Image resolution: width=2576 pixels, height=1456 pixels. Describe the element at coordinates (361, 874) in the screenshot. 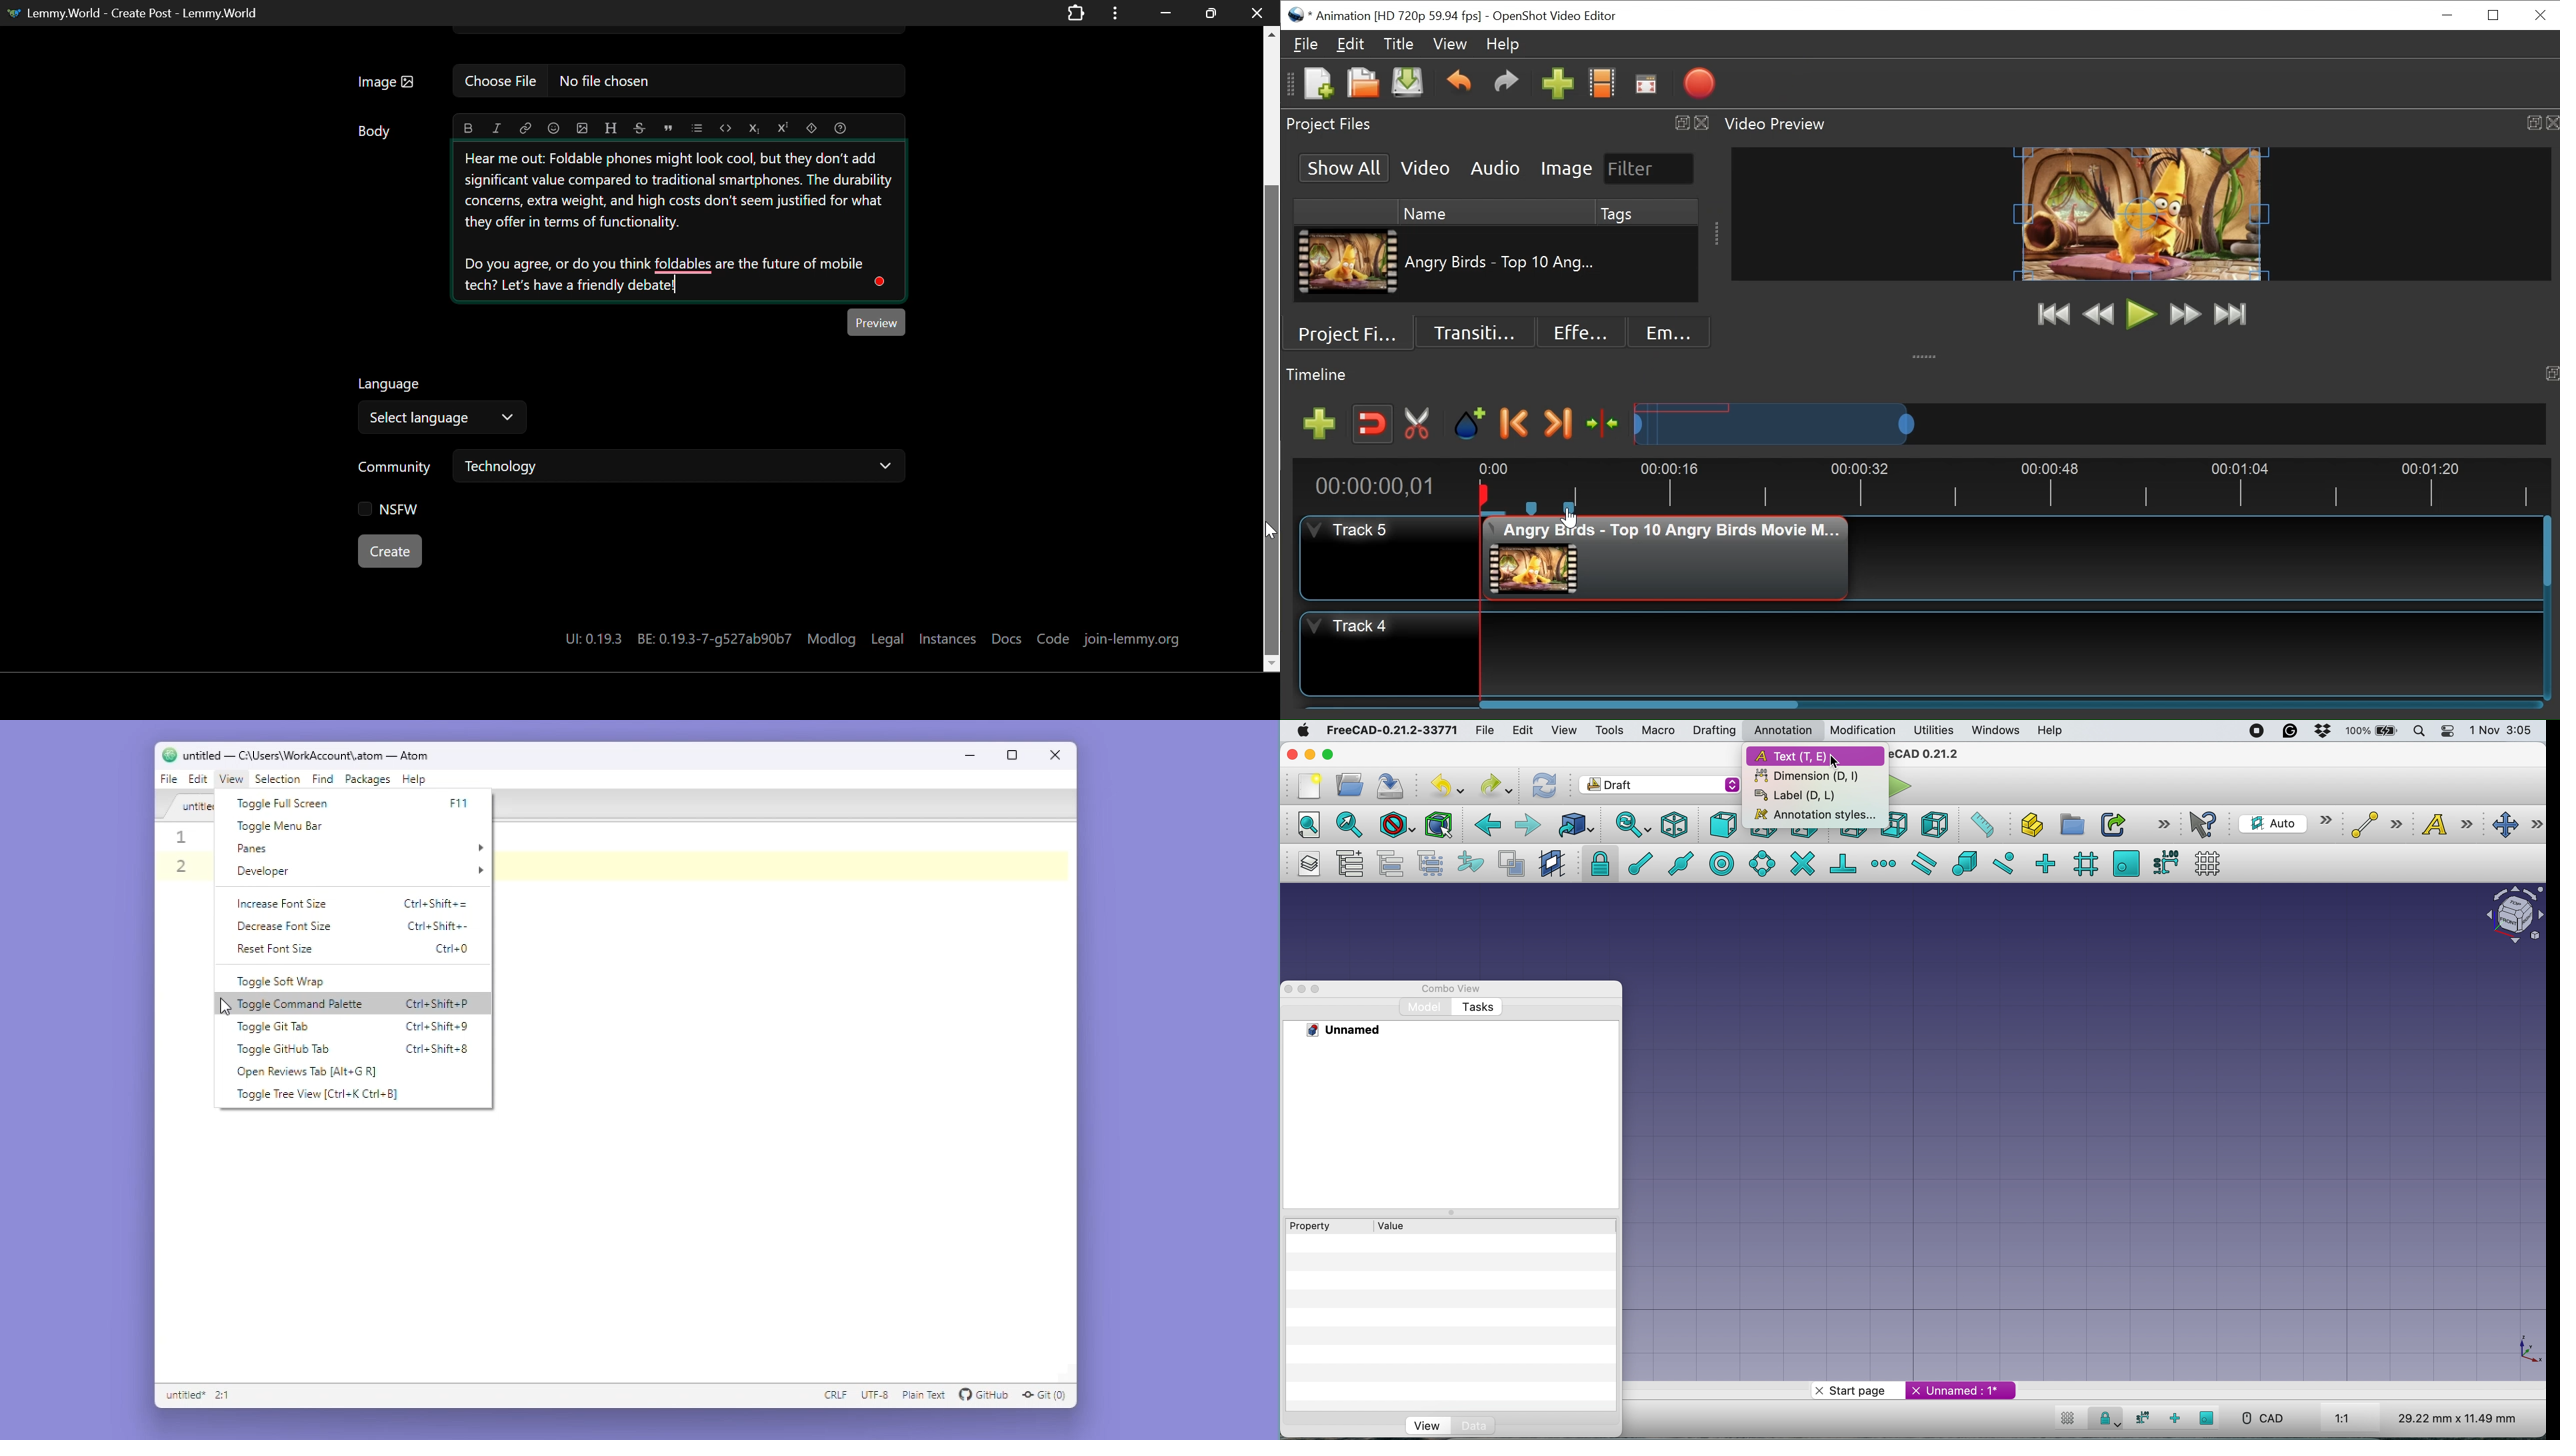

I see `Developer` at that location.